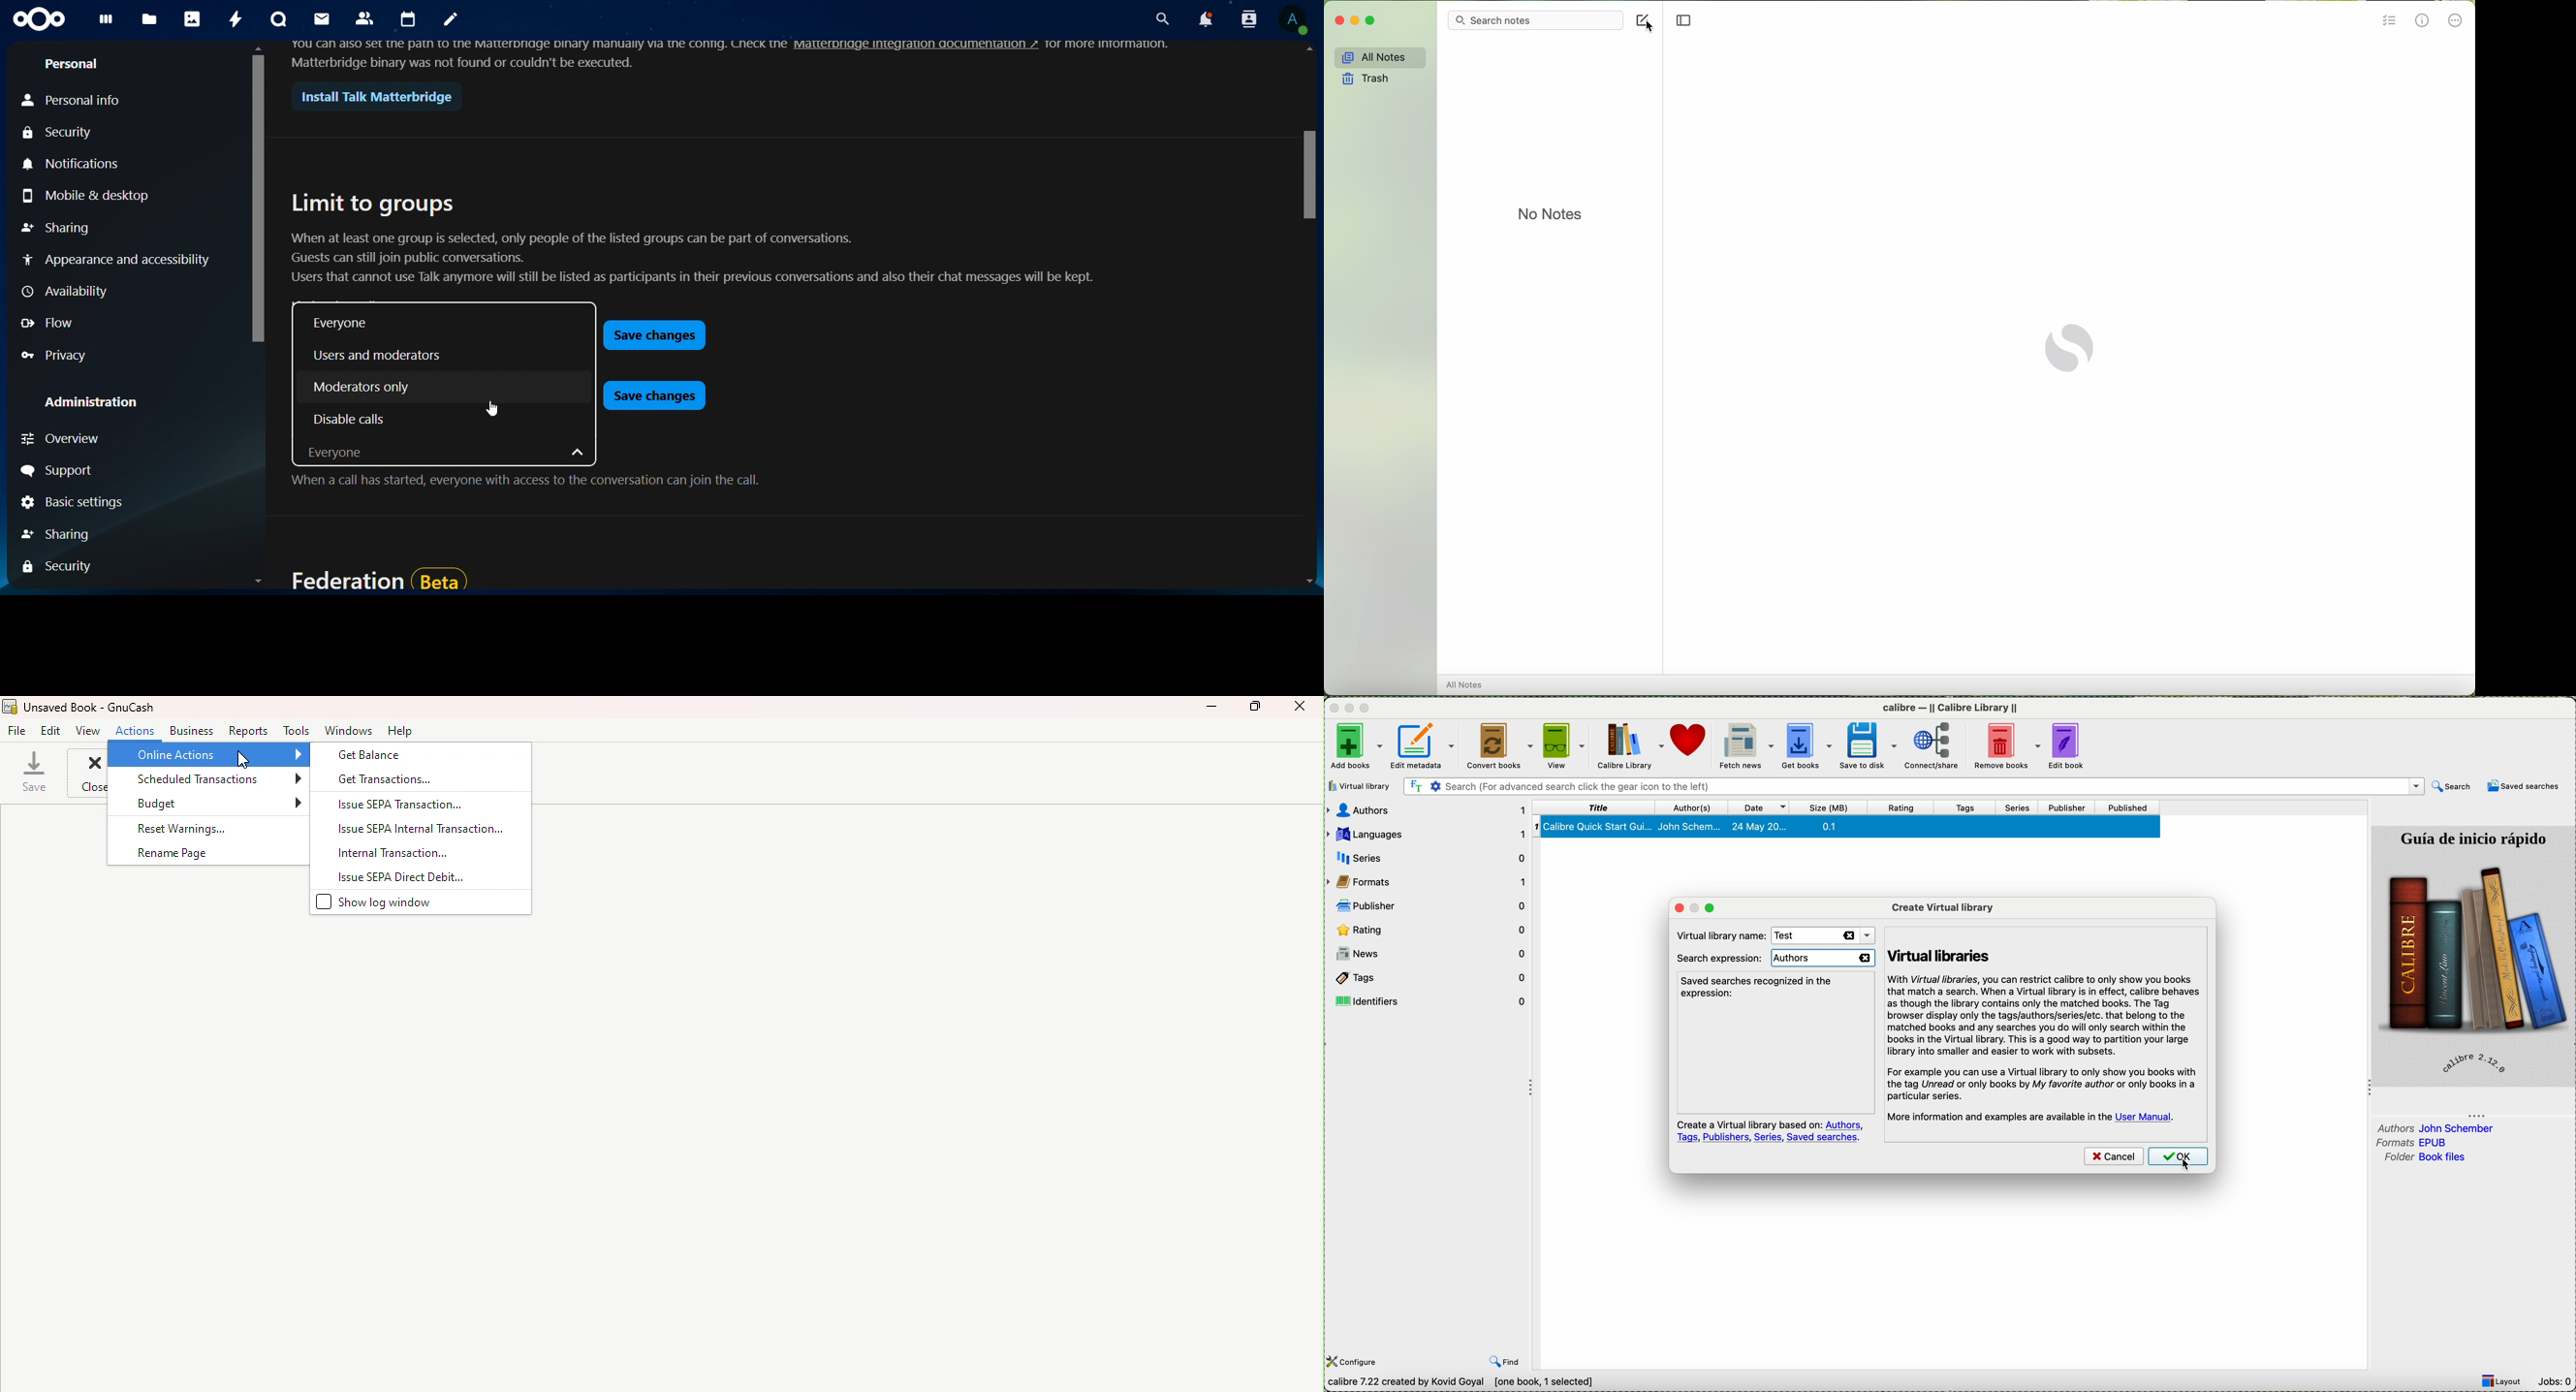 The width and height of the screenshot is (2576, 1400). What do you see at coordinates (928, 46) in the screenshot?
I see `matterbridge integration documentation` at bounding box center [928, 46].